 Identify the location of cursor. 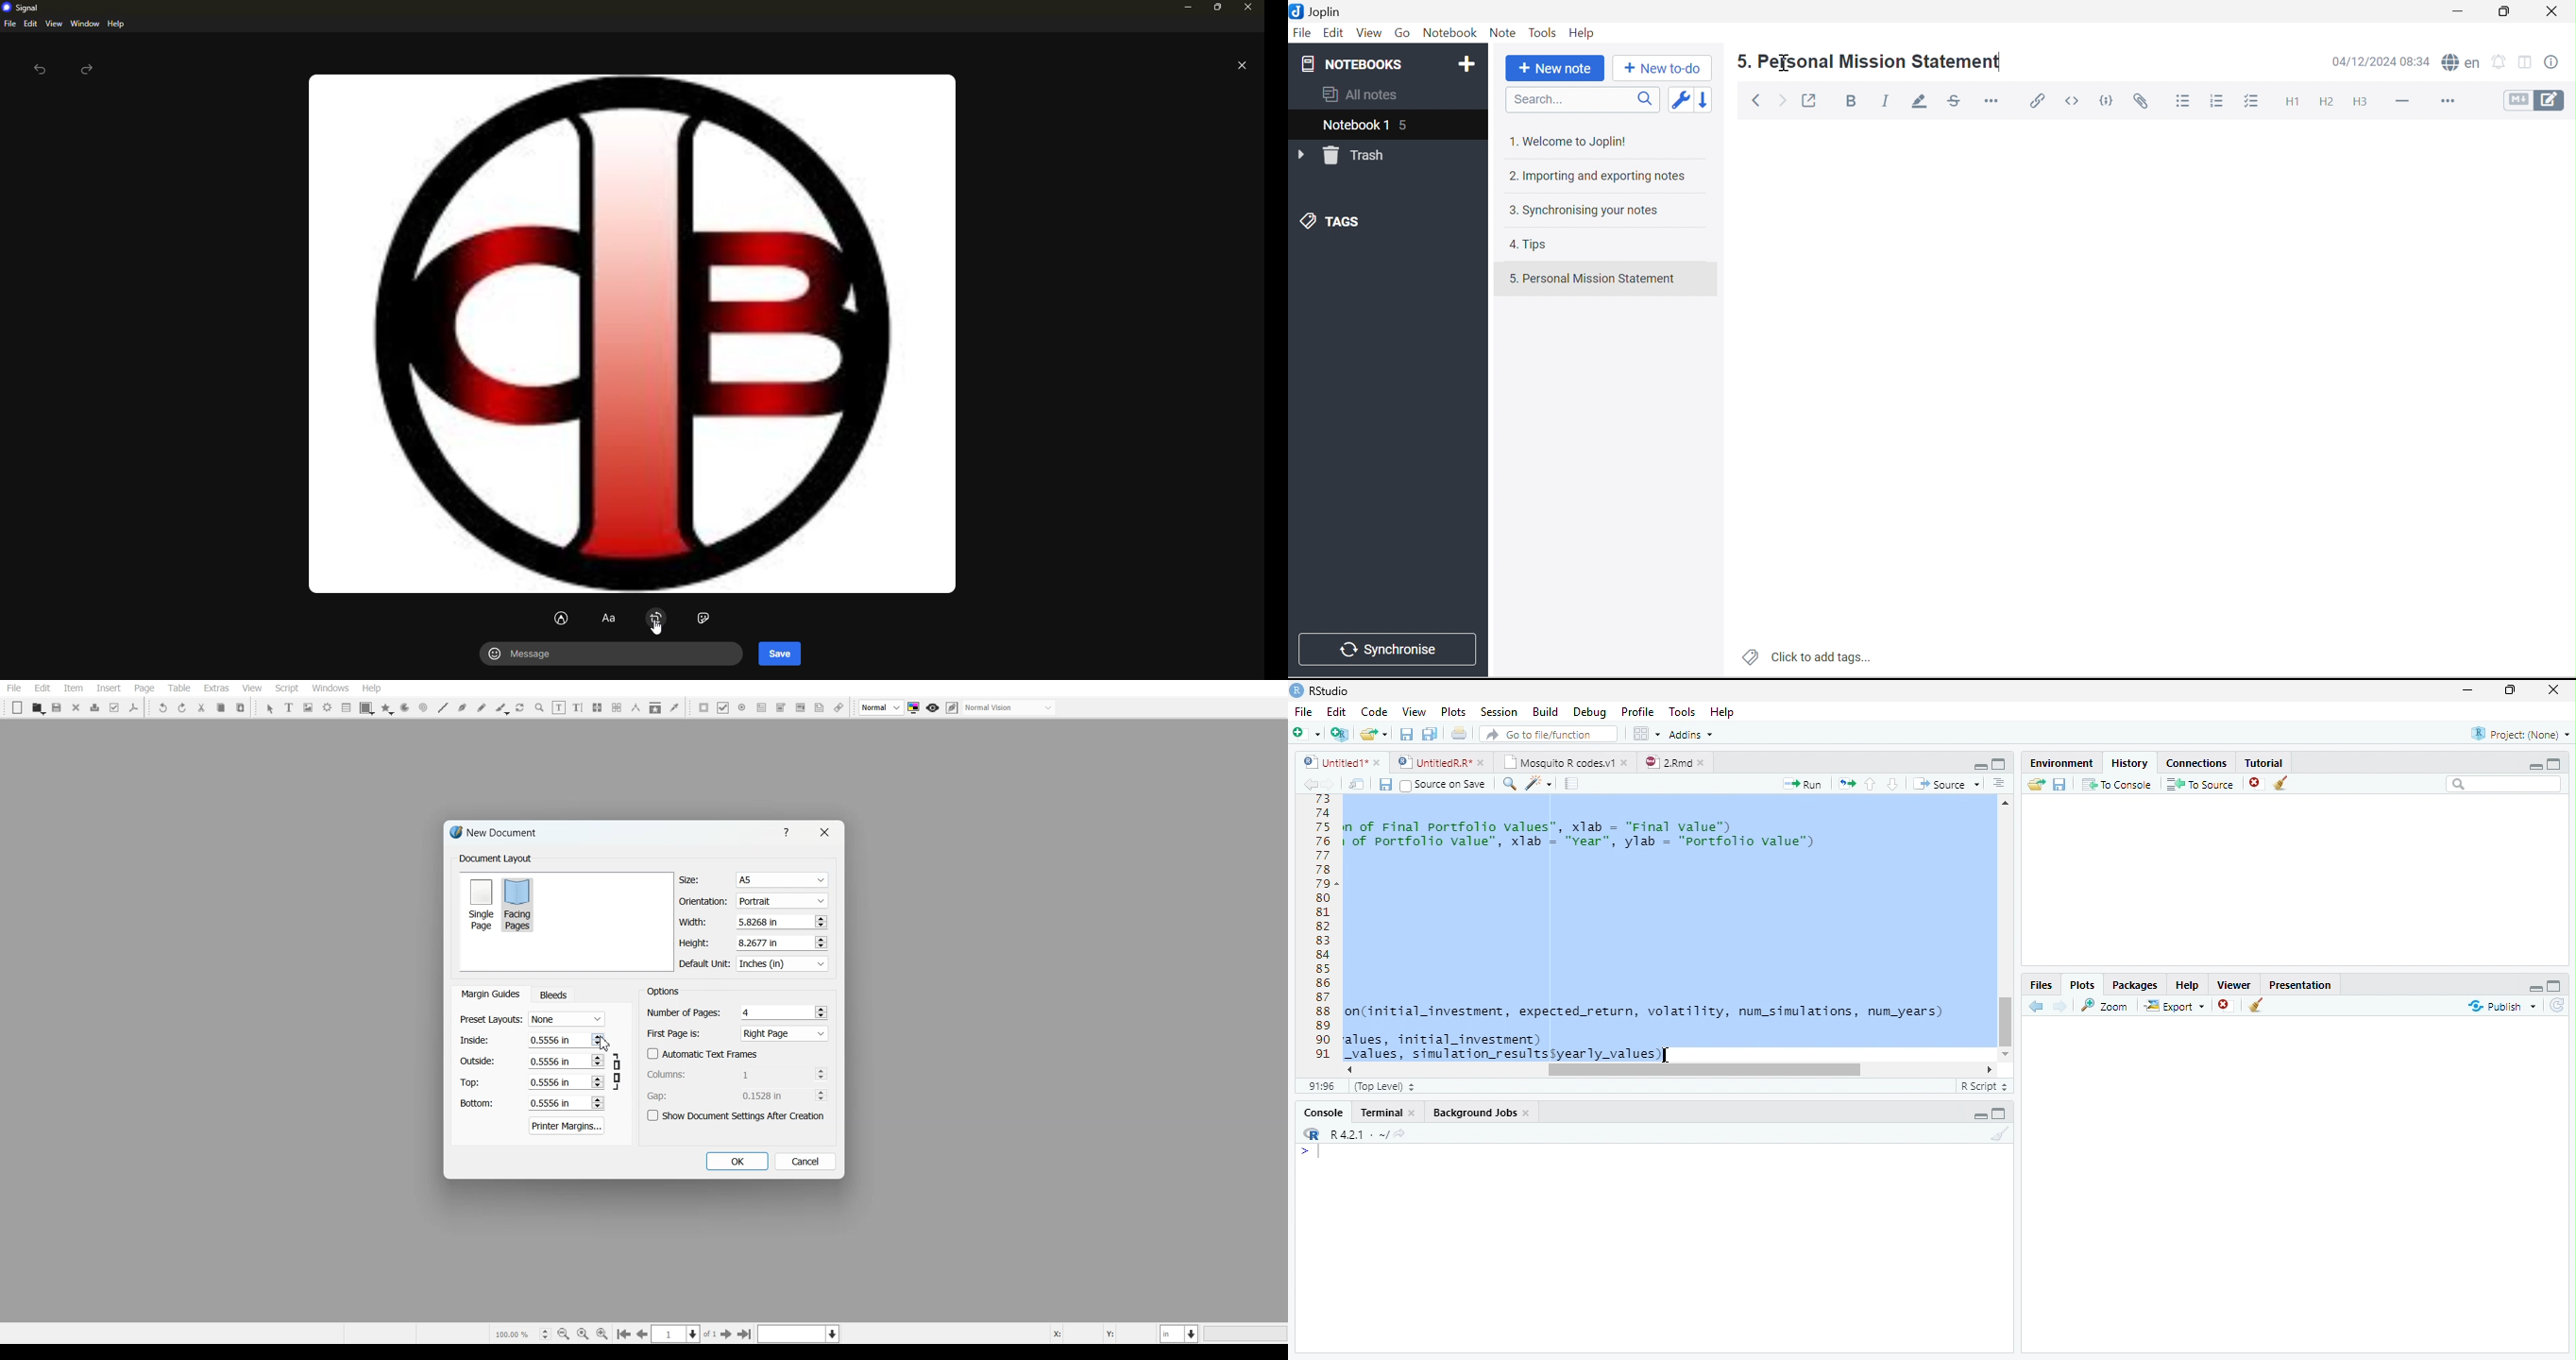
(1786, 58).